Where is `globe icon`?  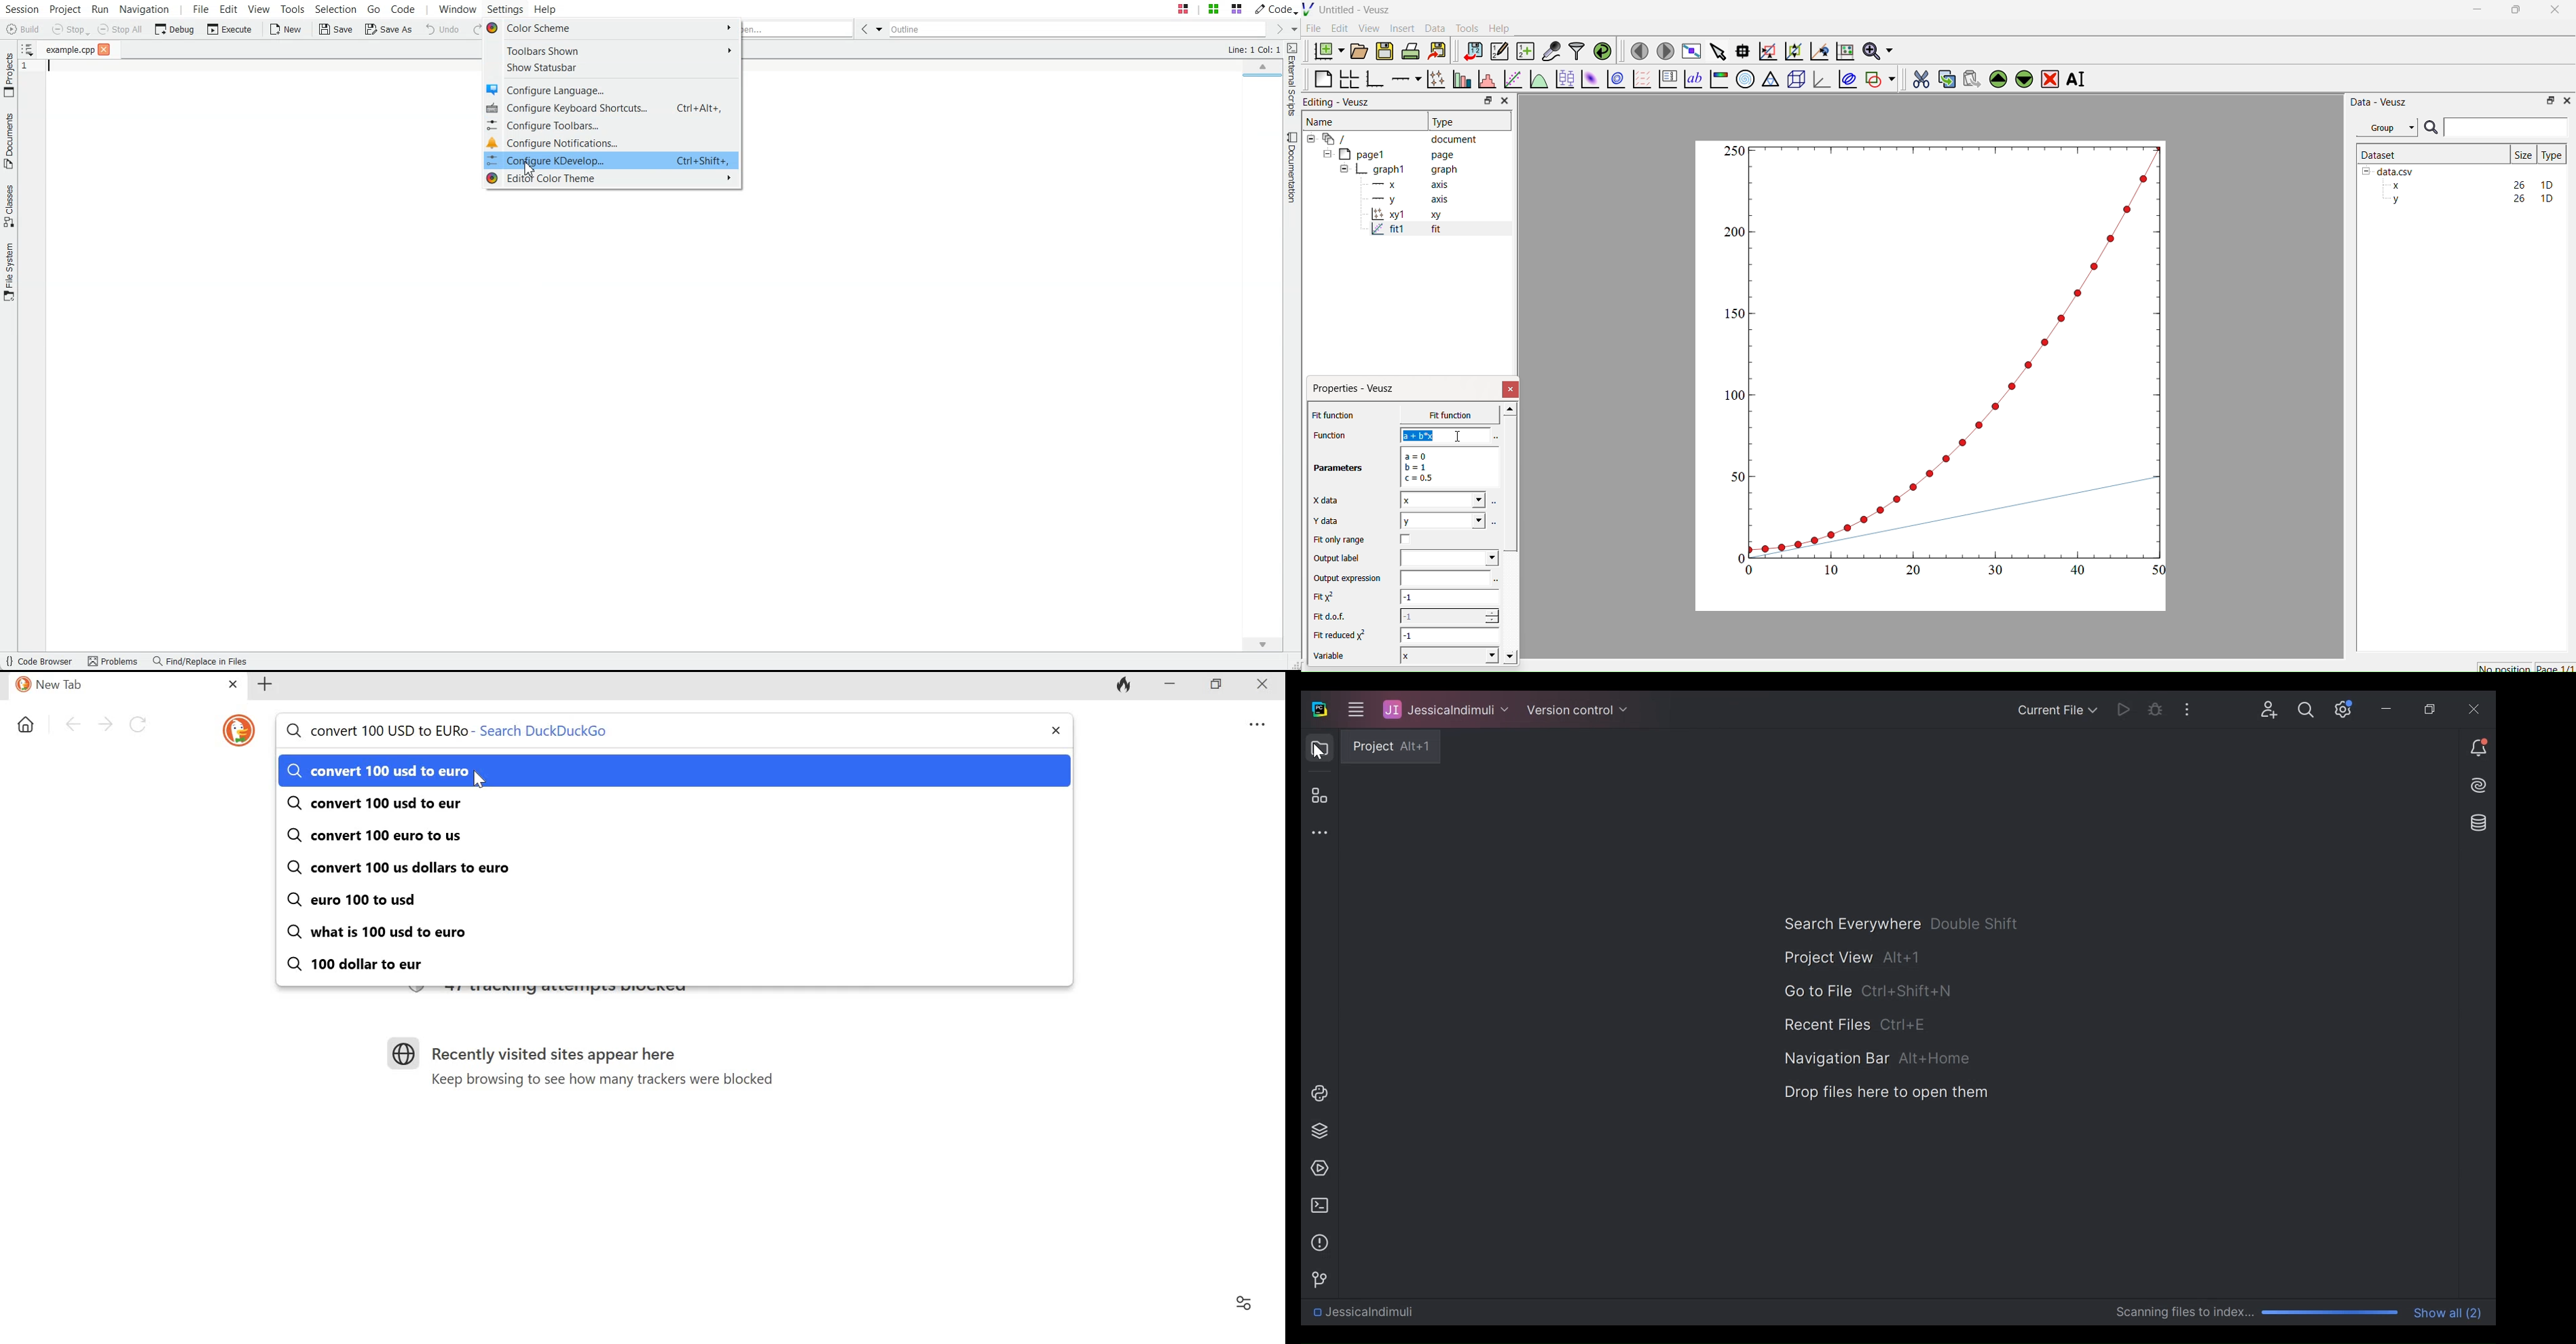
globe icon is located at coordinates (409, 1054).